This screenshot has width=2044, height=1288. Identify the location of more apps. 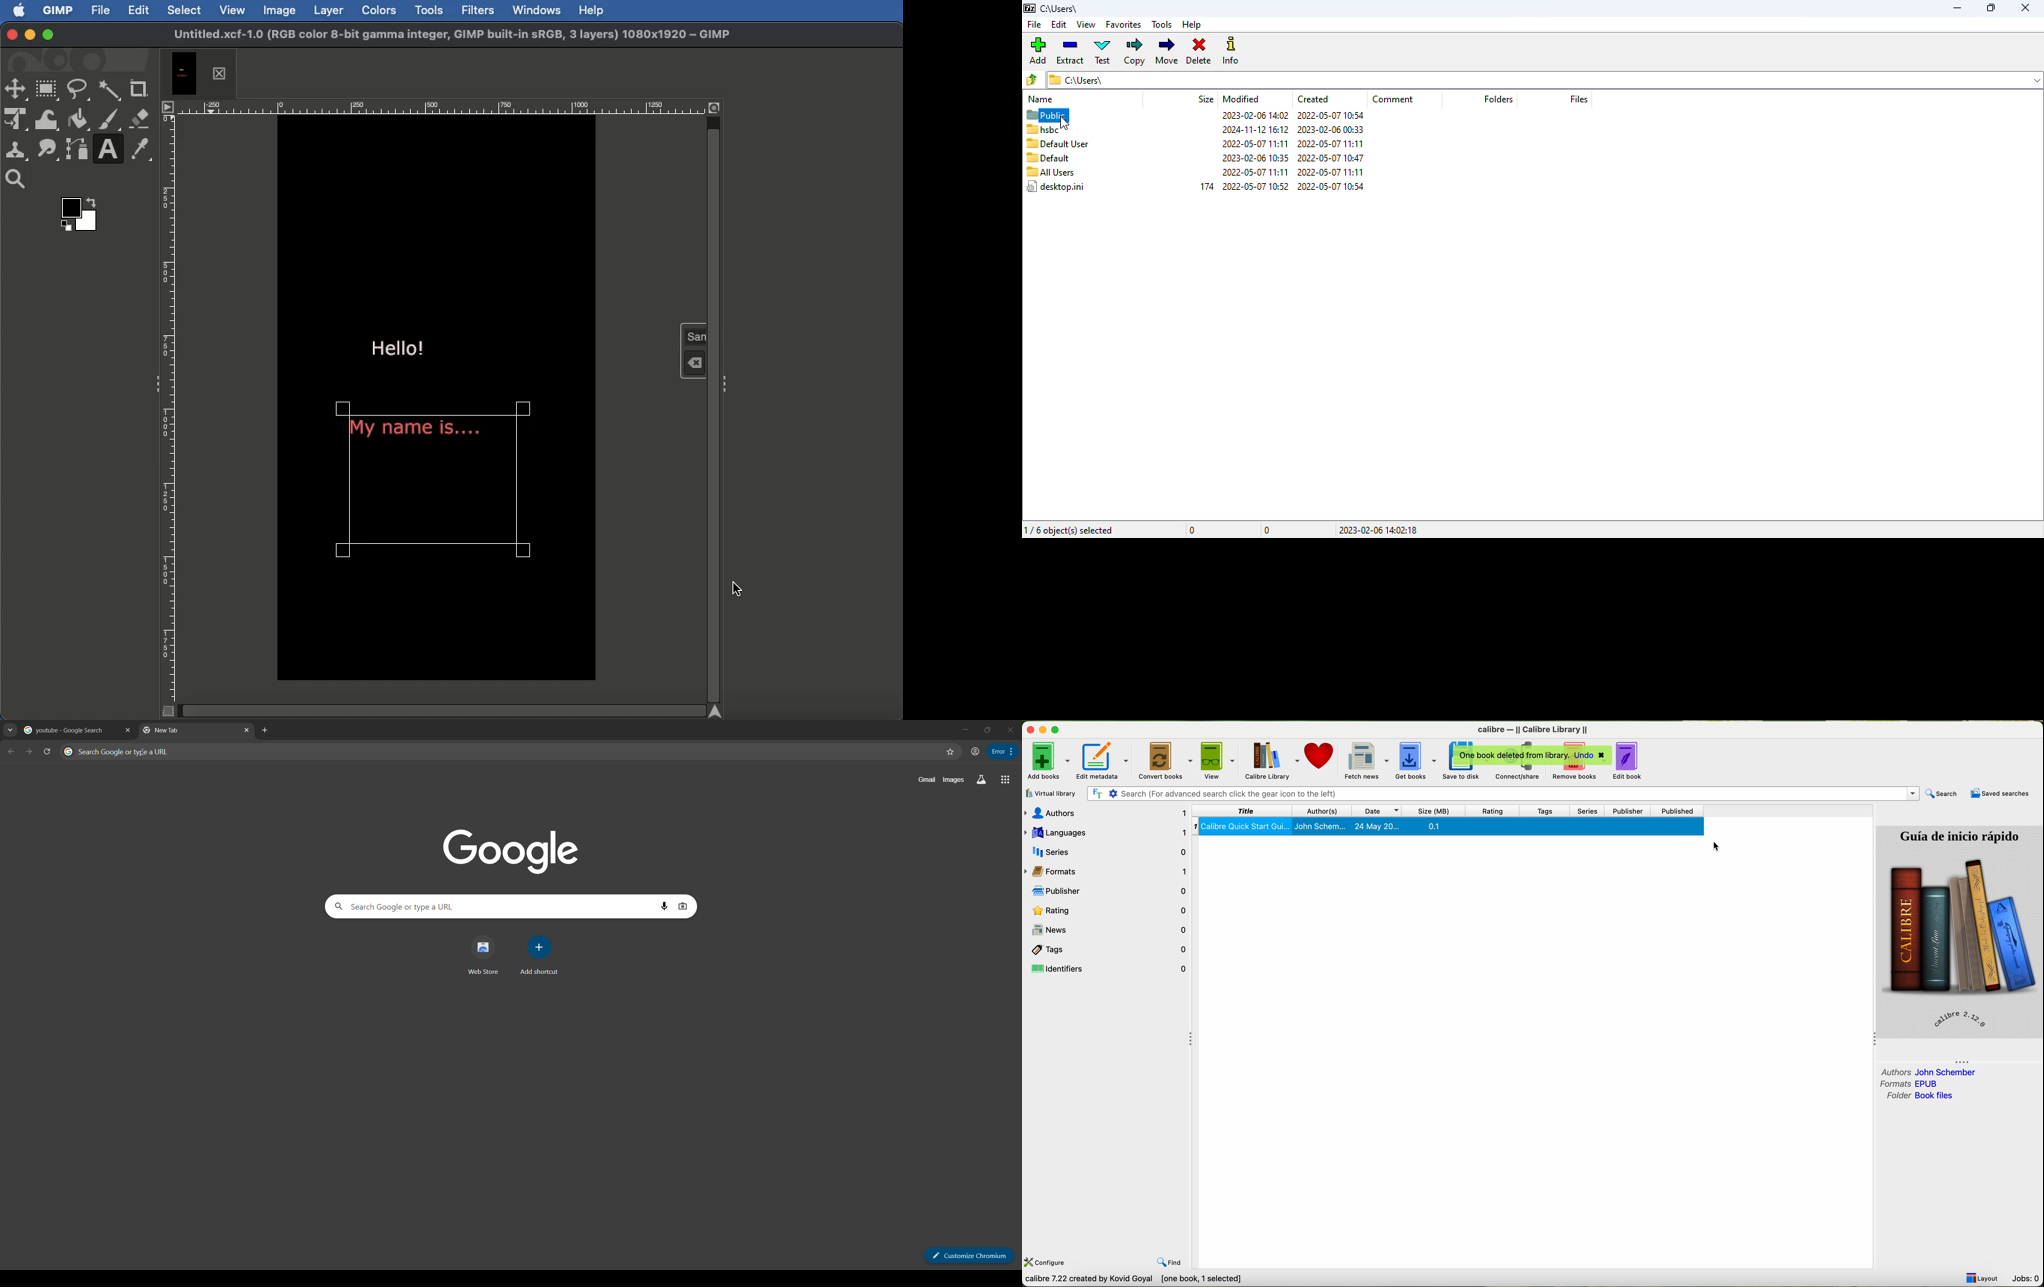
(1004, 780).